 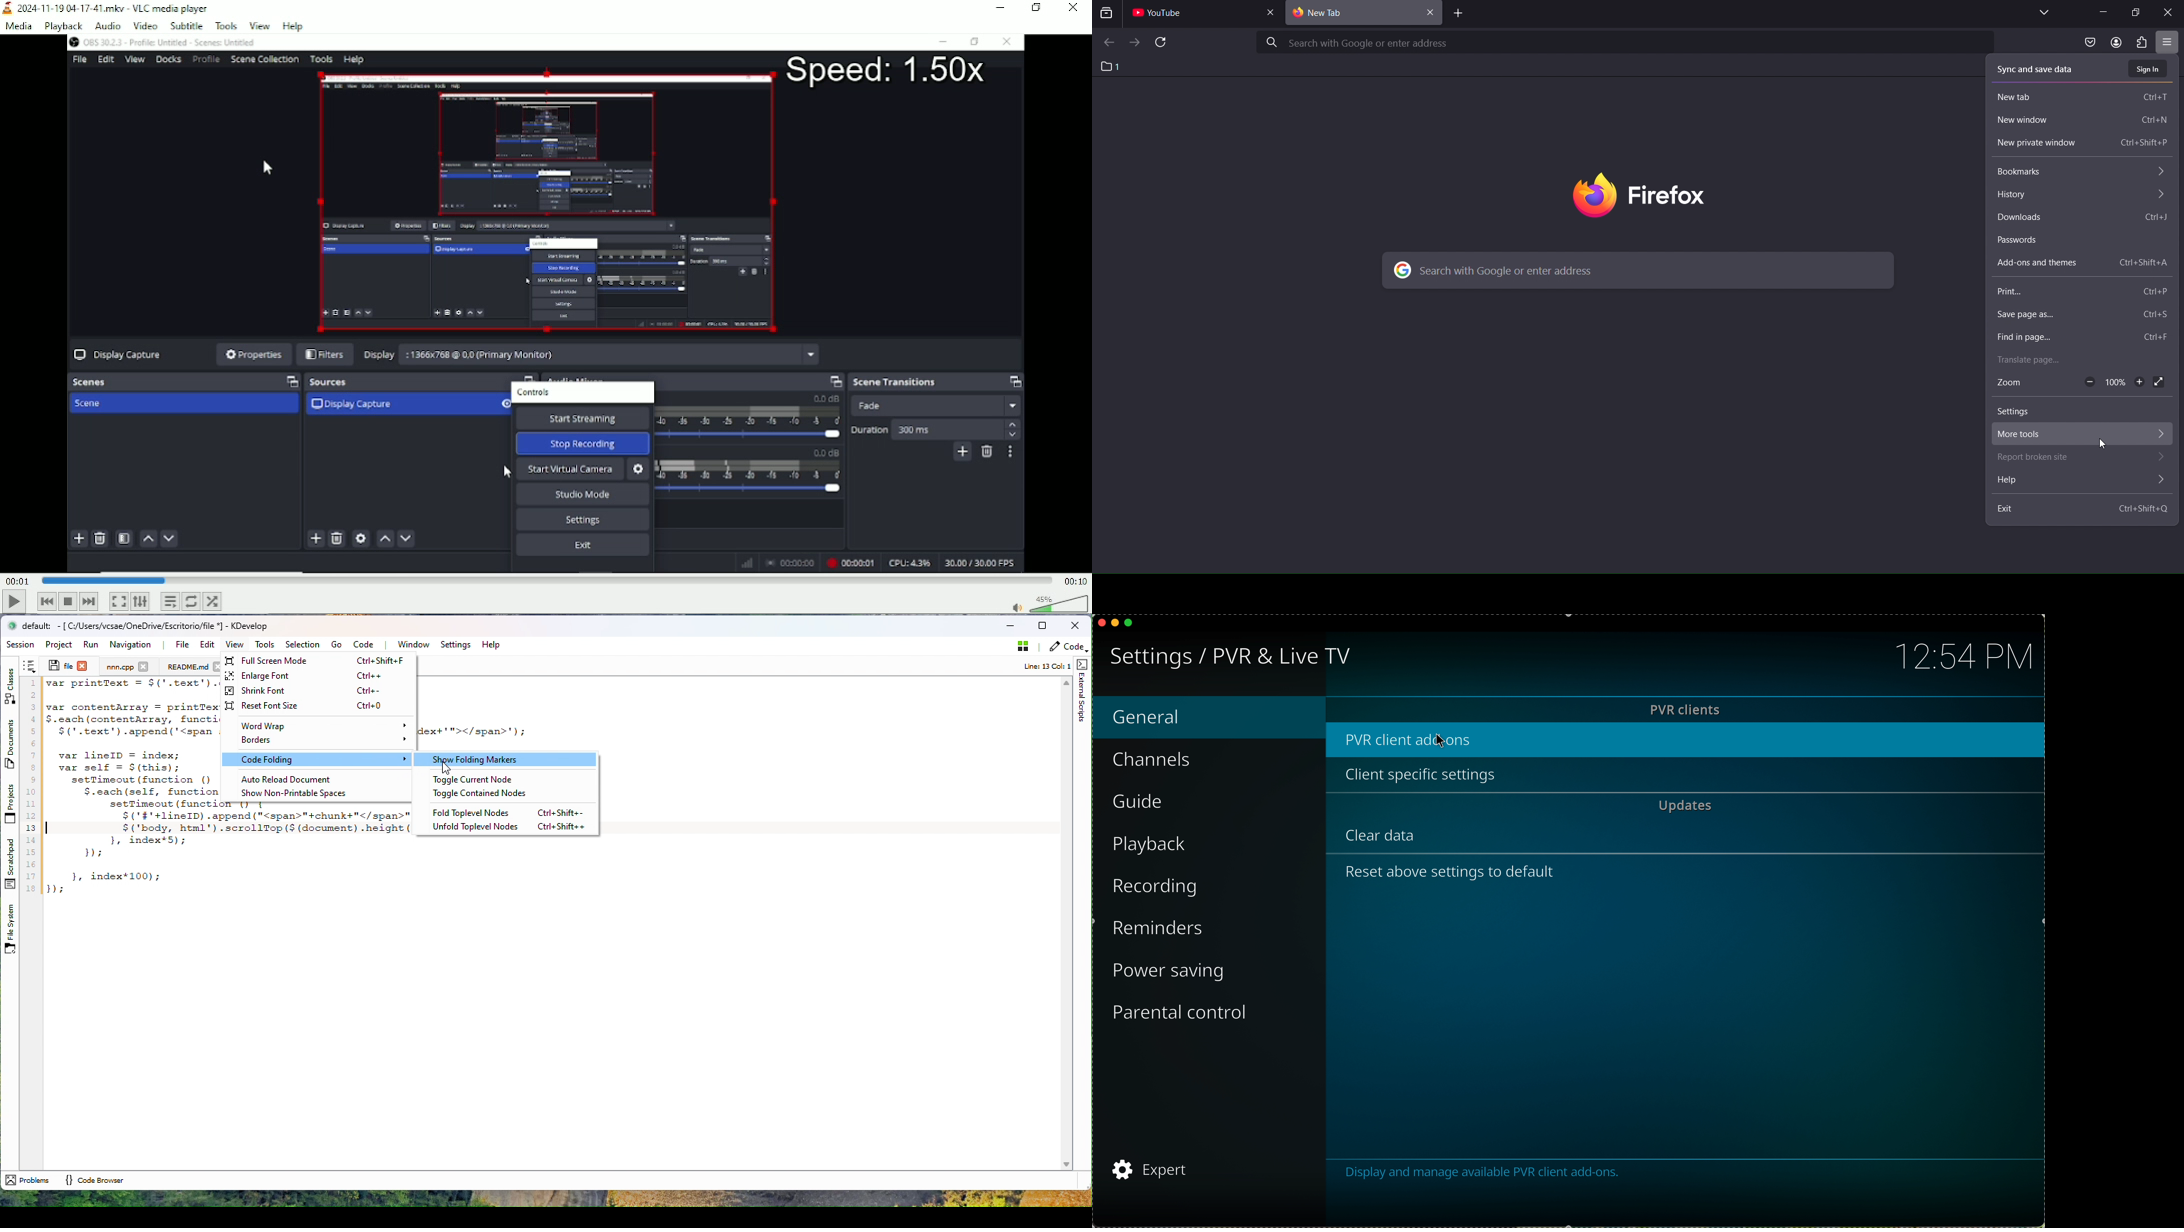 What do you see at coordinates (1100, 621) in the screenshot?
I see `close app` at bounding box center [1100, 621].